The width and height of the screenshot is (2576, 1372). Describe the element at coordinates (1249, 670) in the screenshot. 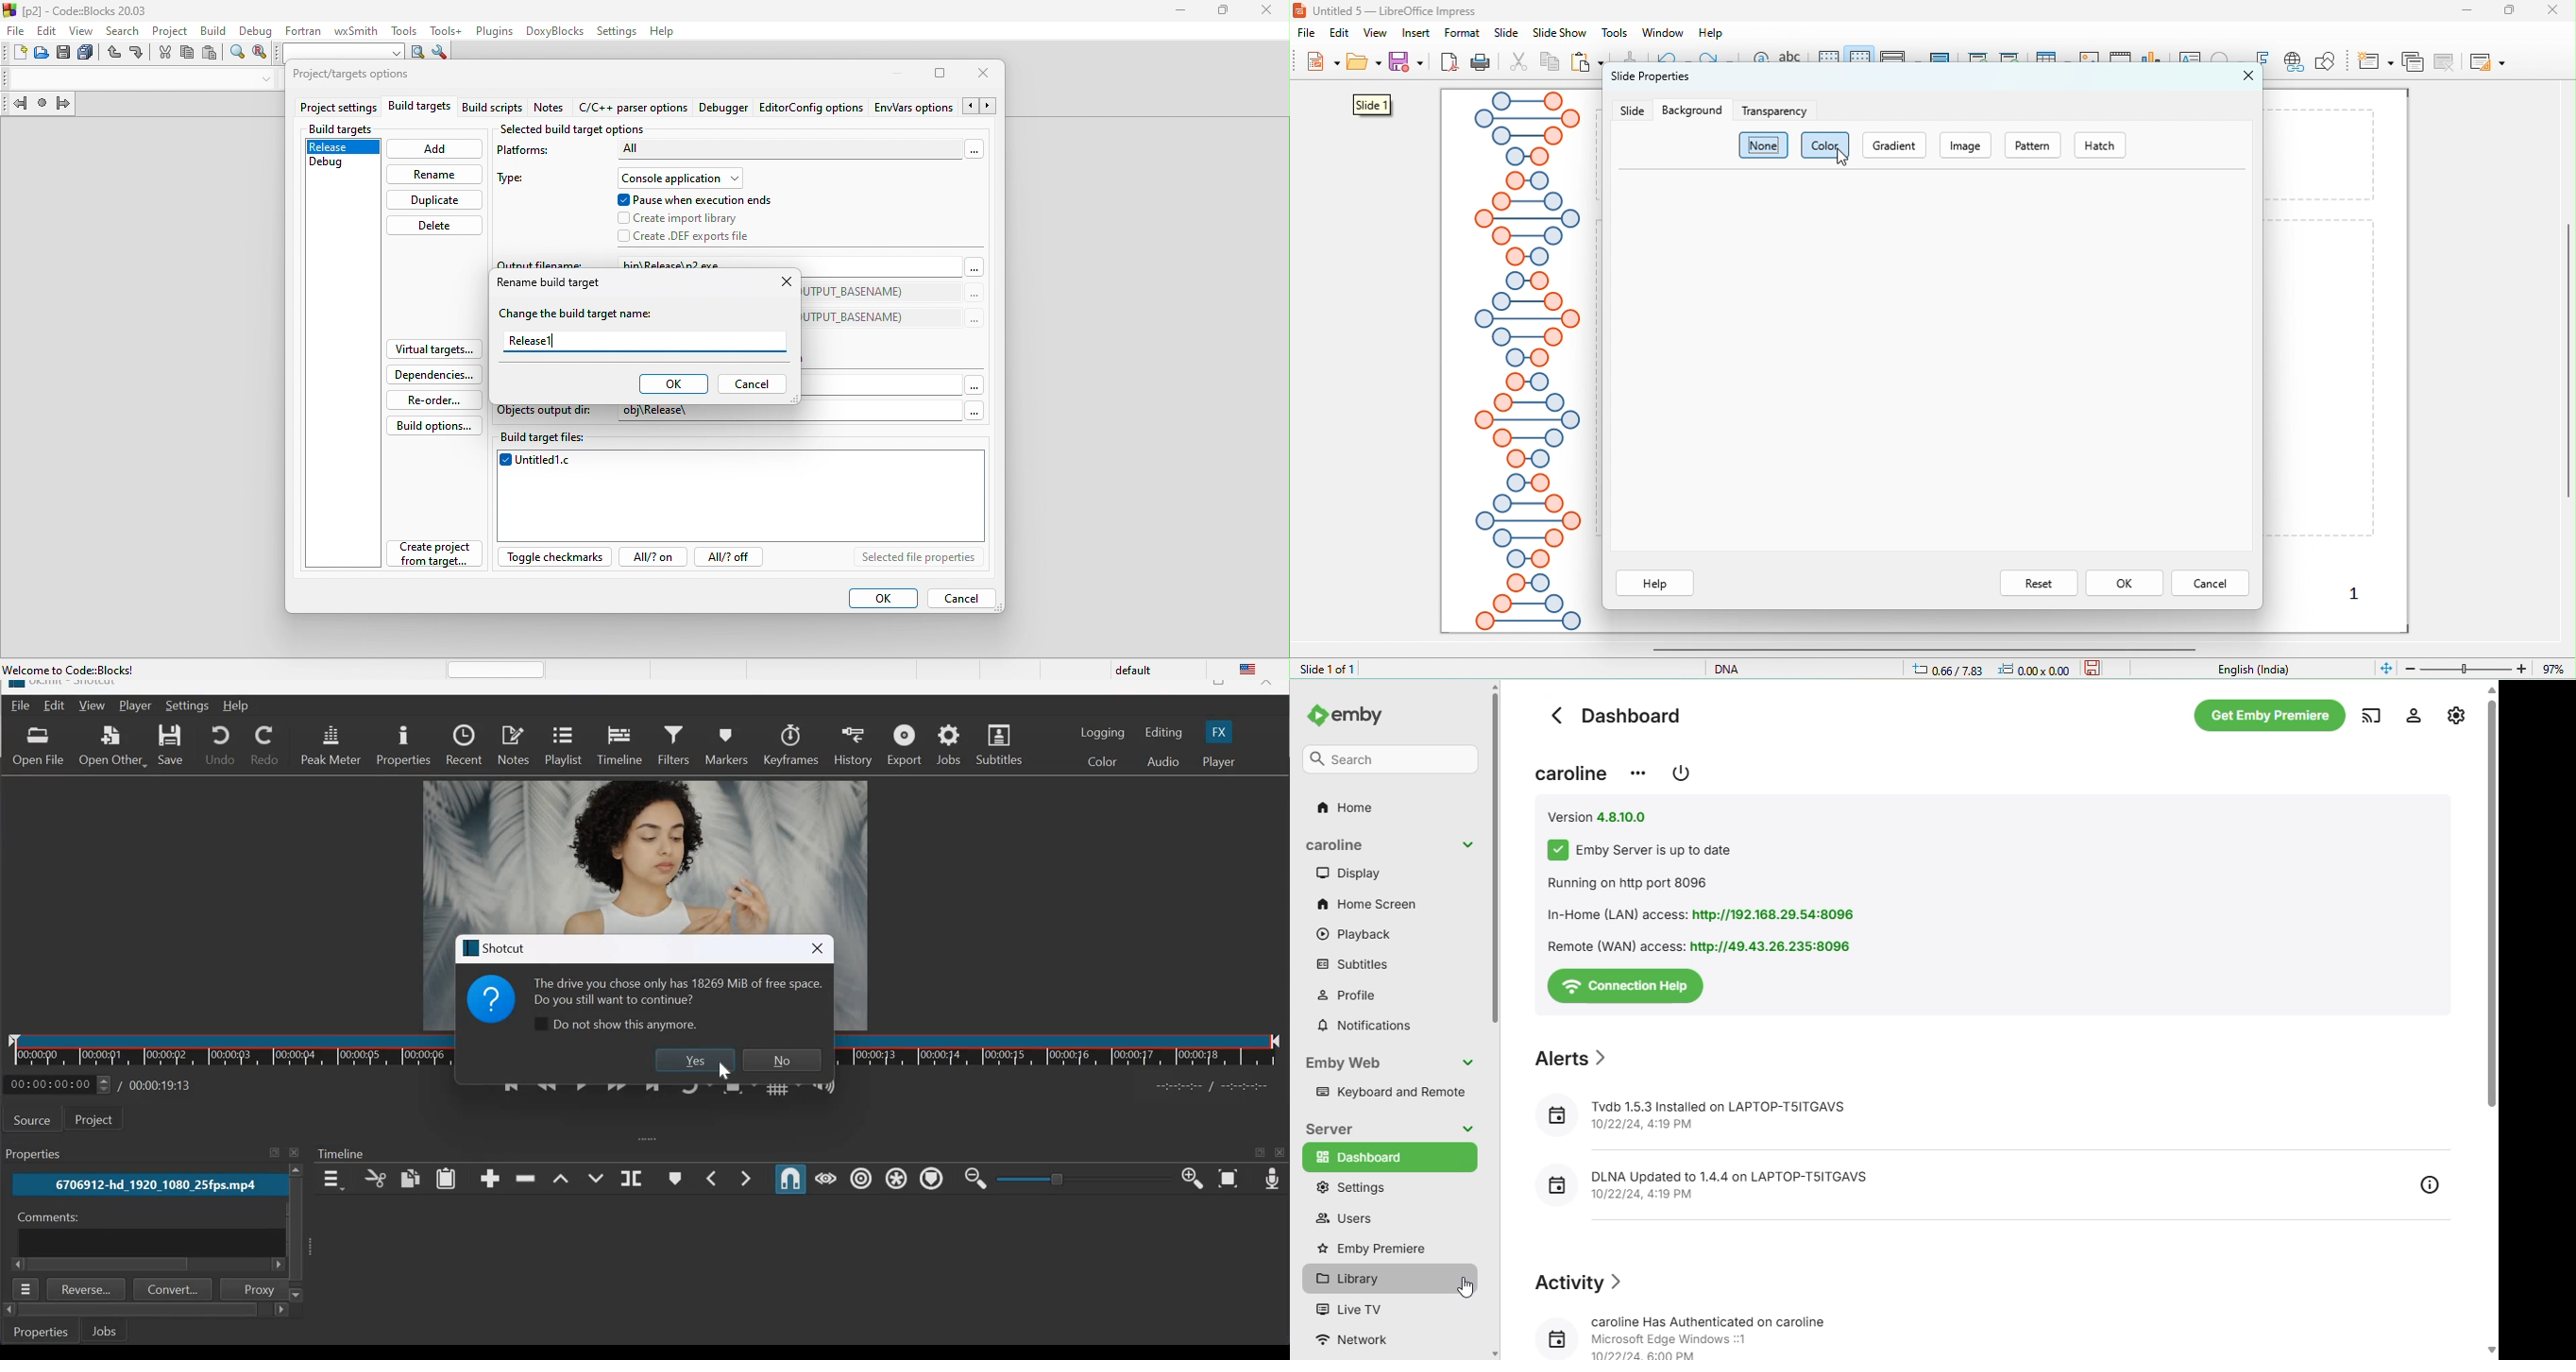

I see `united state` at that location.